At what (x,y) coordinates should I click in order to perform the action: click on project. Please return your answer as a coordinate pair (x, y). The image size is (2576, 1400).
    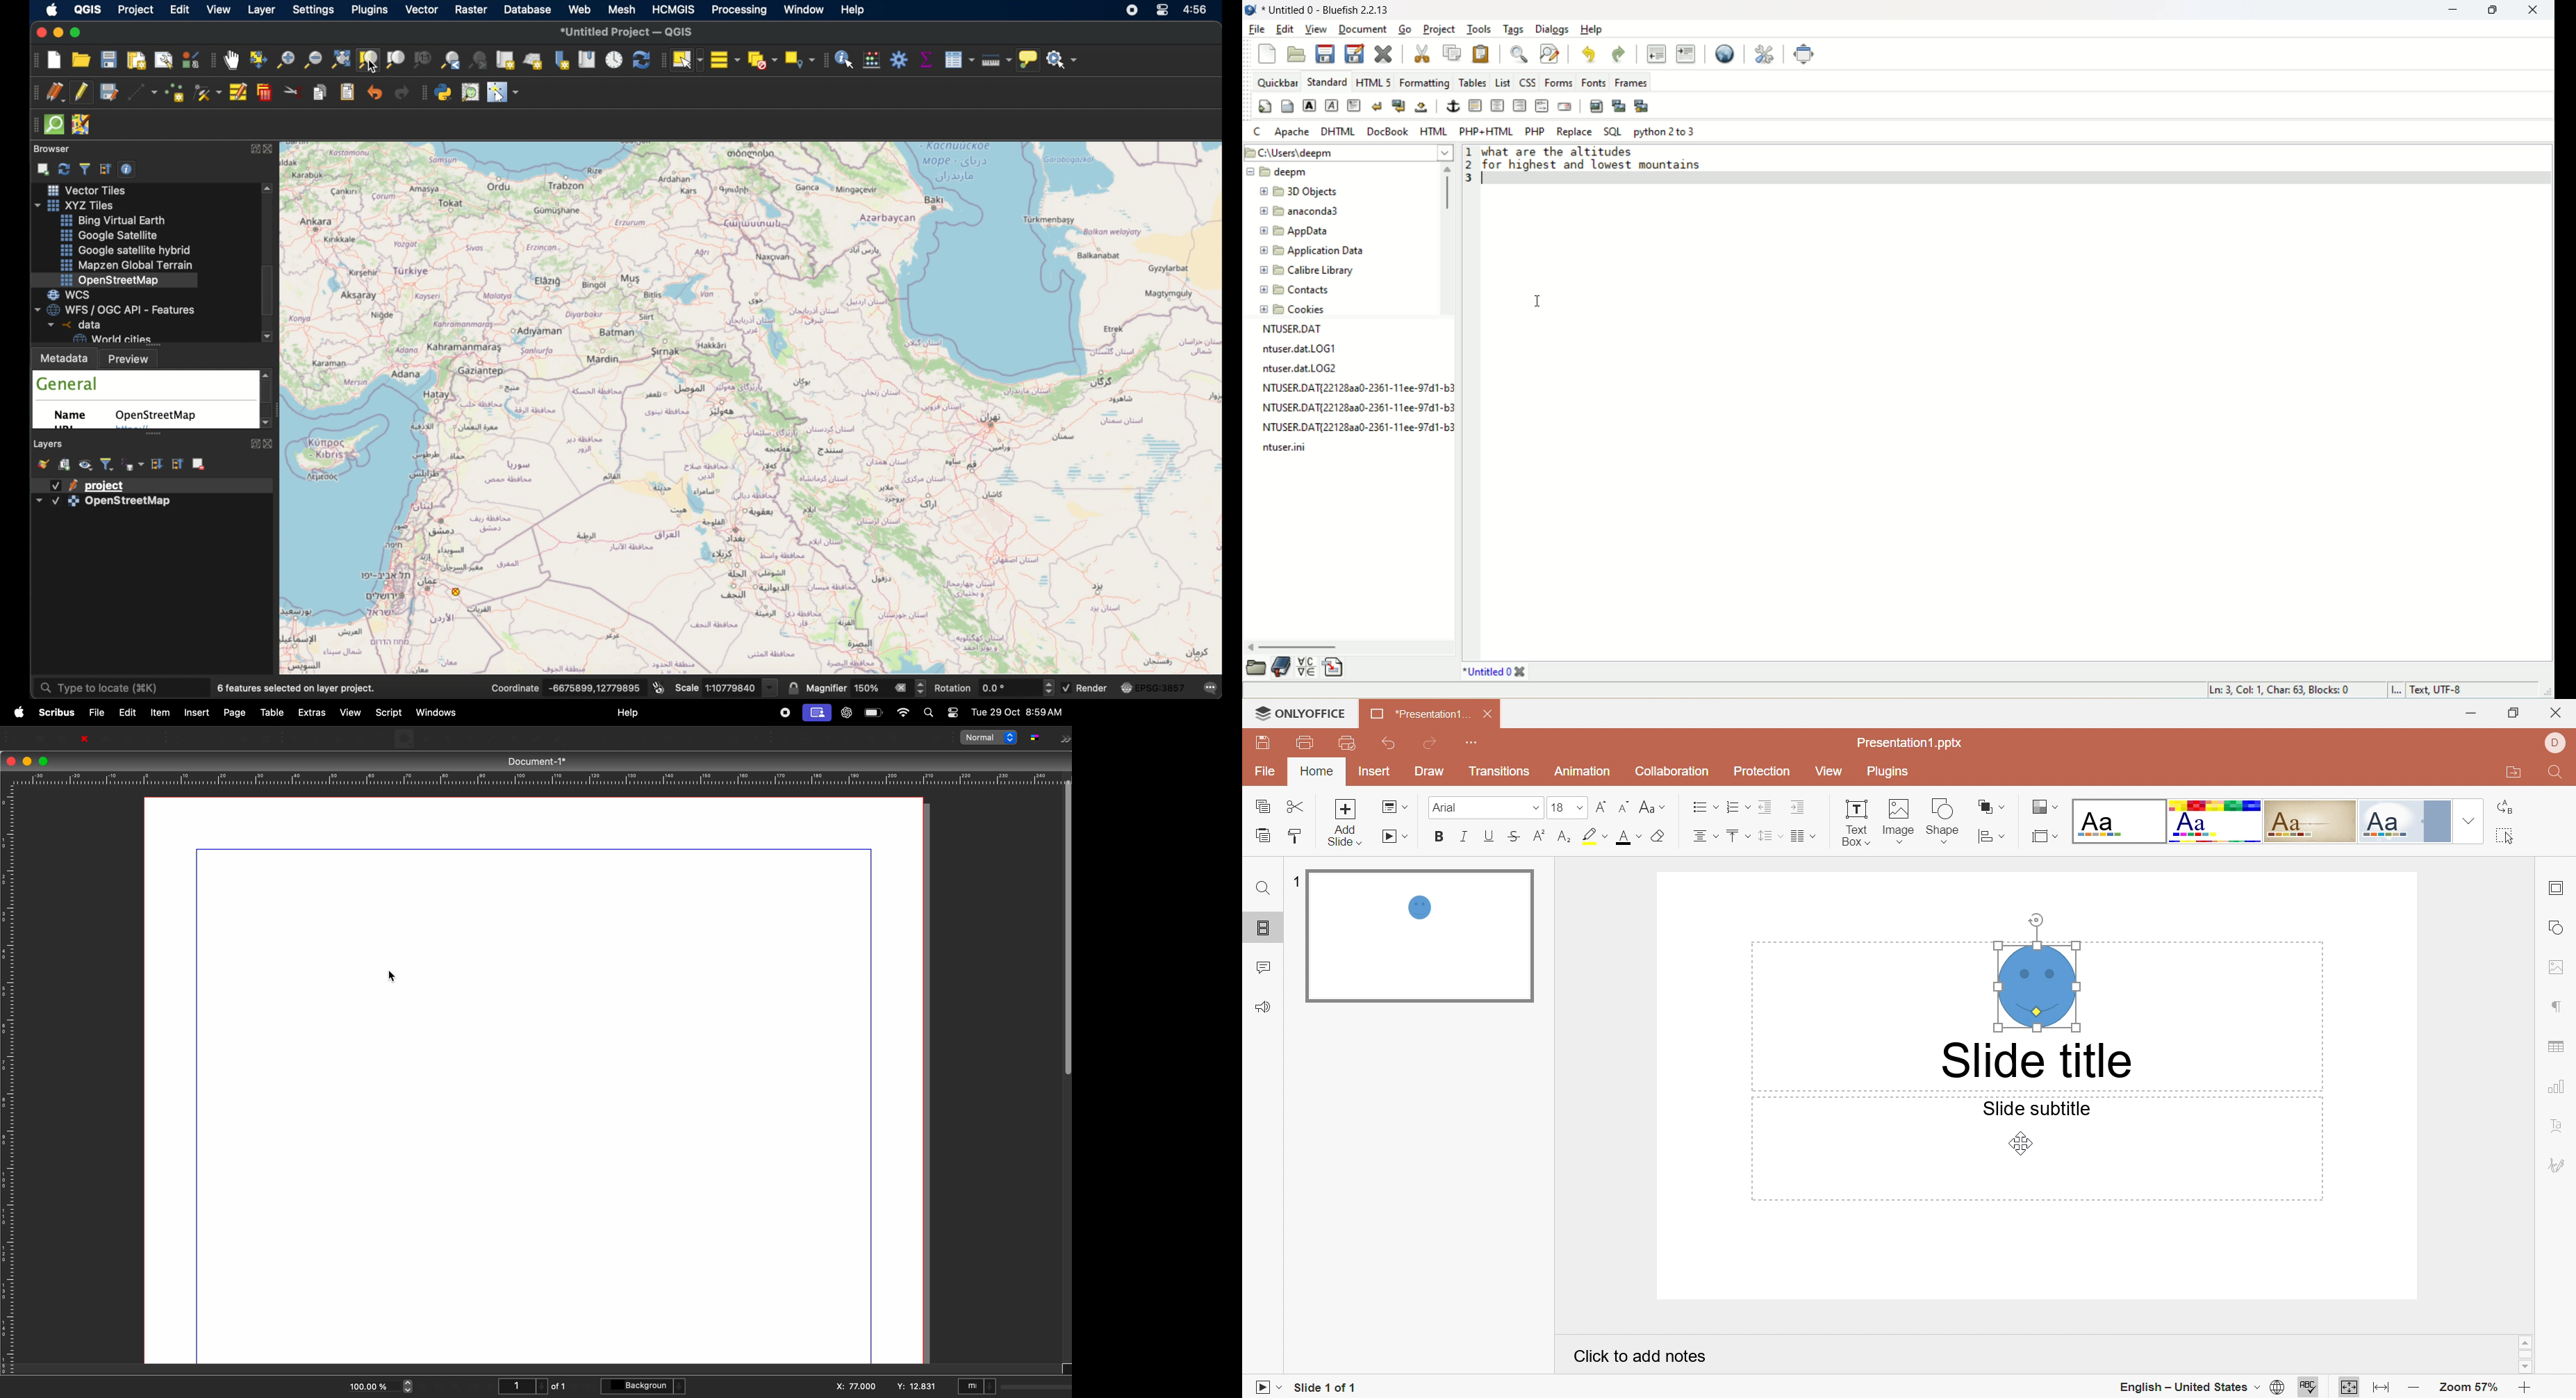
    Looking at the image, I should click on (1438, 29).